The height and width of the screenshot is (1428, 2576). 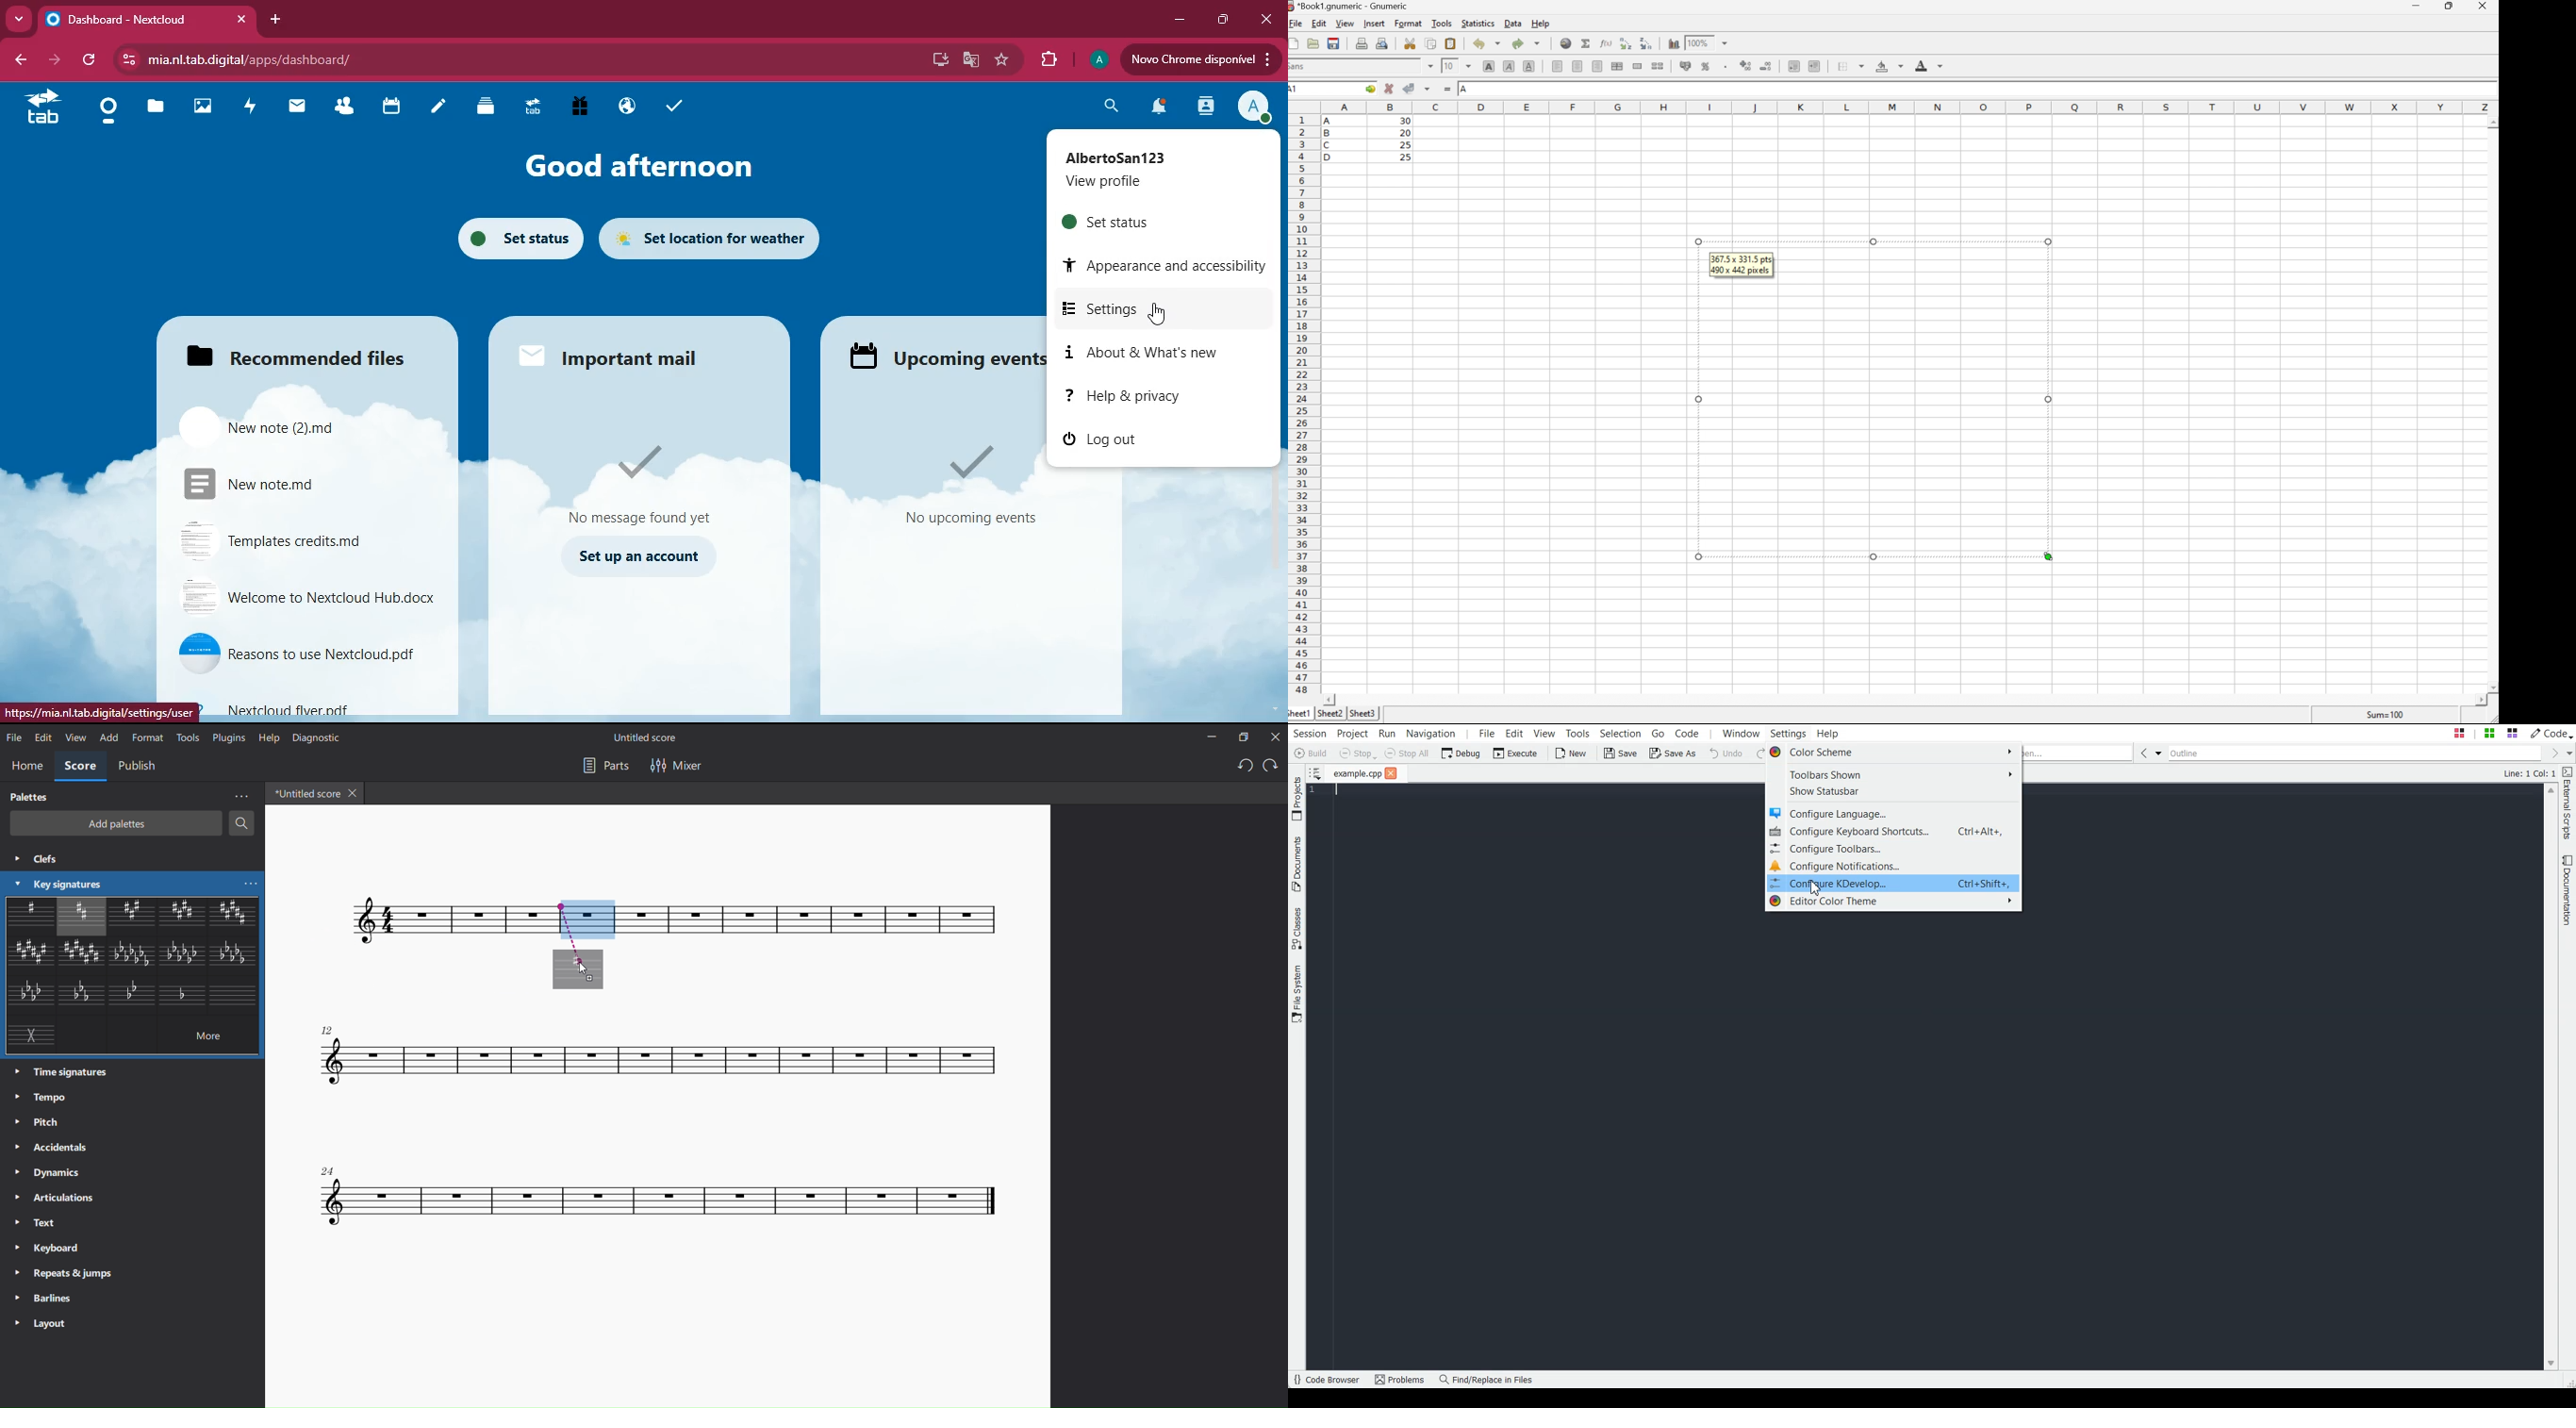 What do you see at coordinates (1694, 240) in the screenshot?
I see `` at bounding box center [1694, 240].